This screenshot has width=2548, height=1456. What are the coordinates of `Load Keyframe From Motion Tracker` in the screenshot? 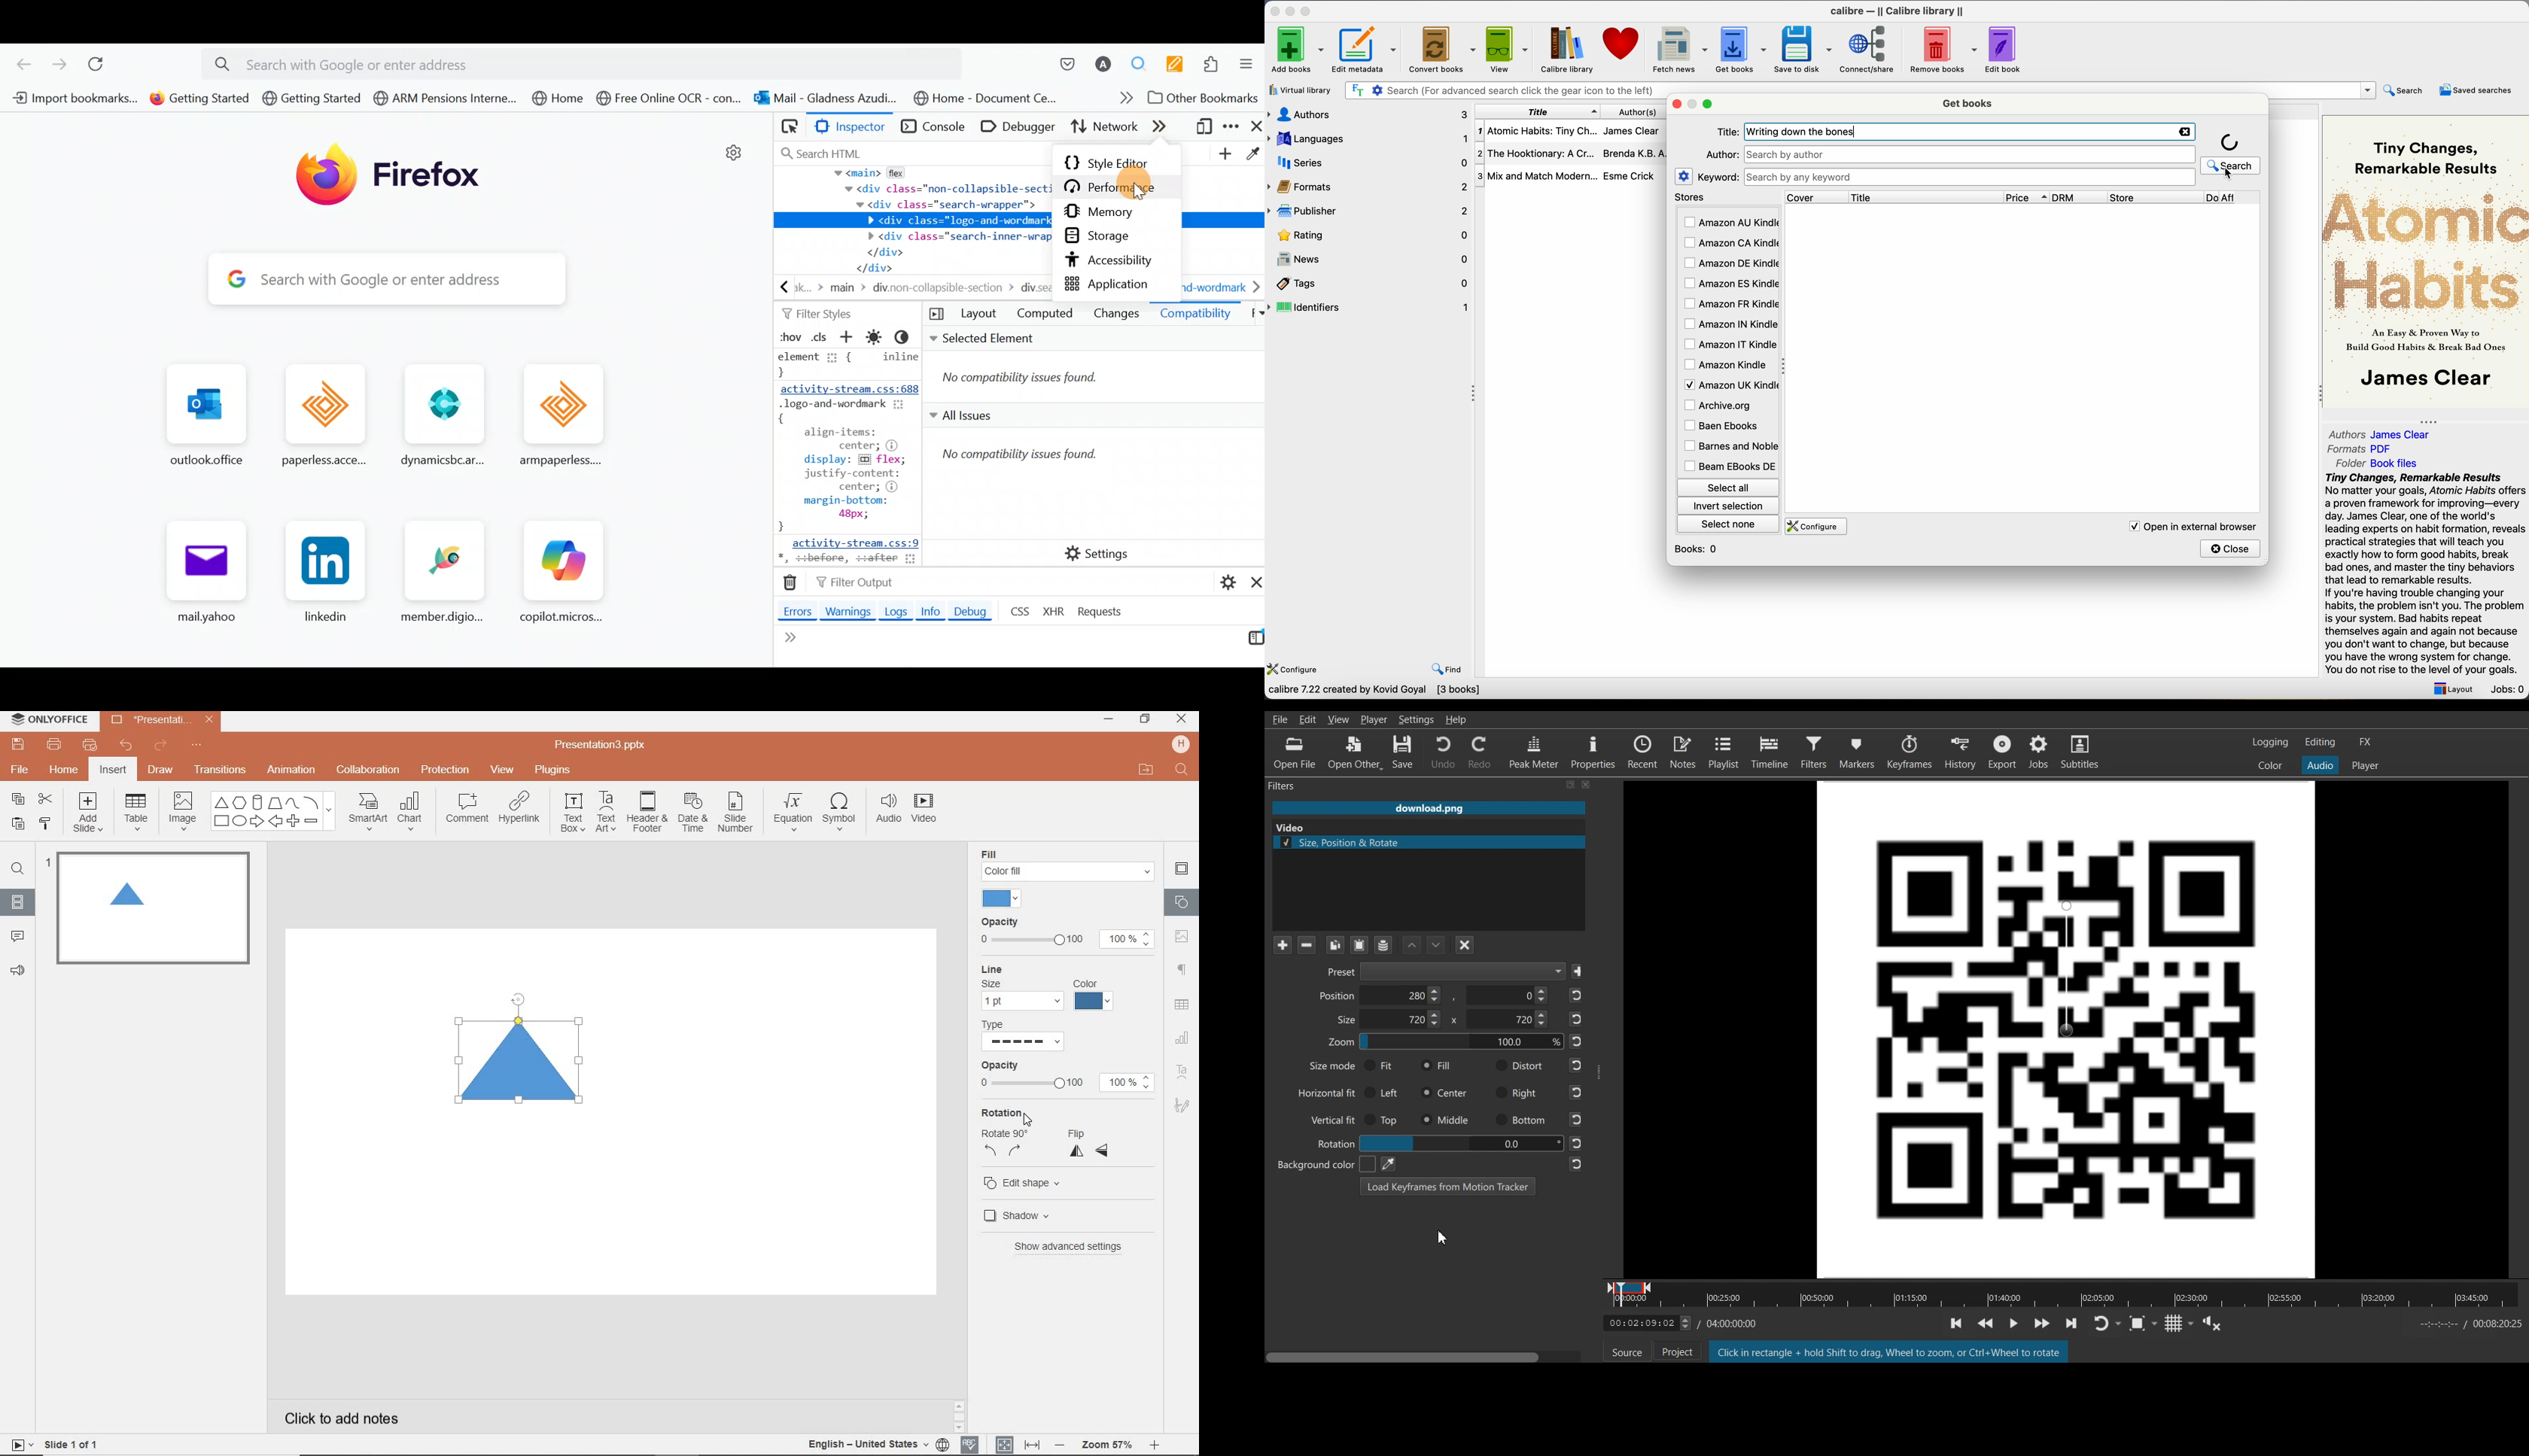 It's located at (1448, 1186).